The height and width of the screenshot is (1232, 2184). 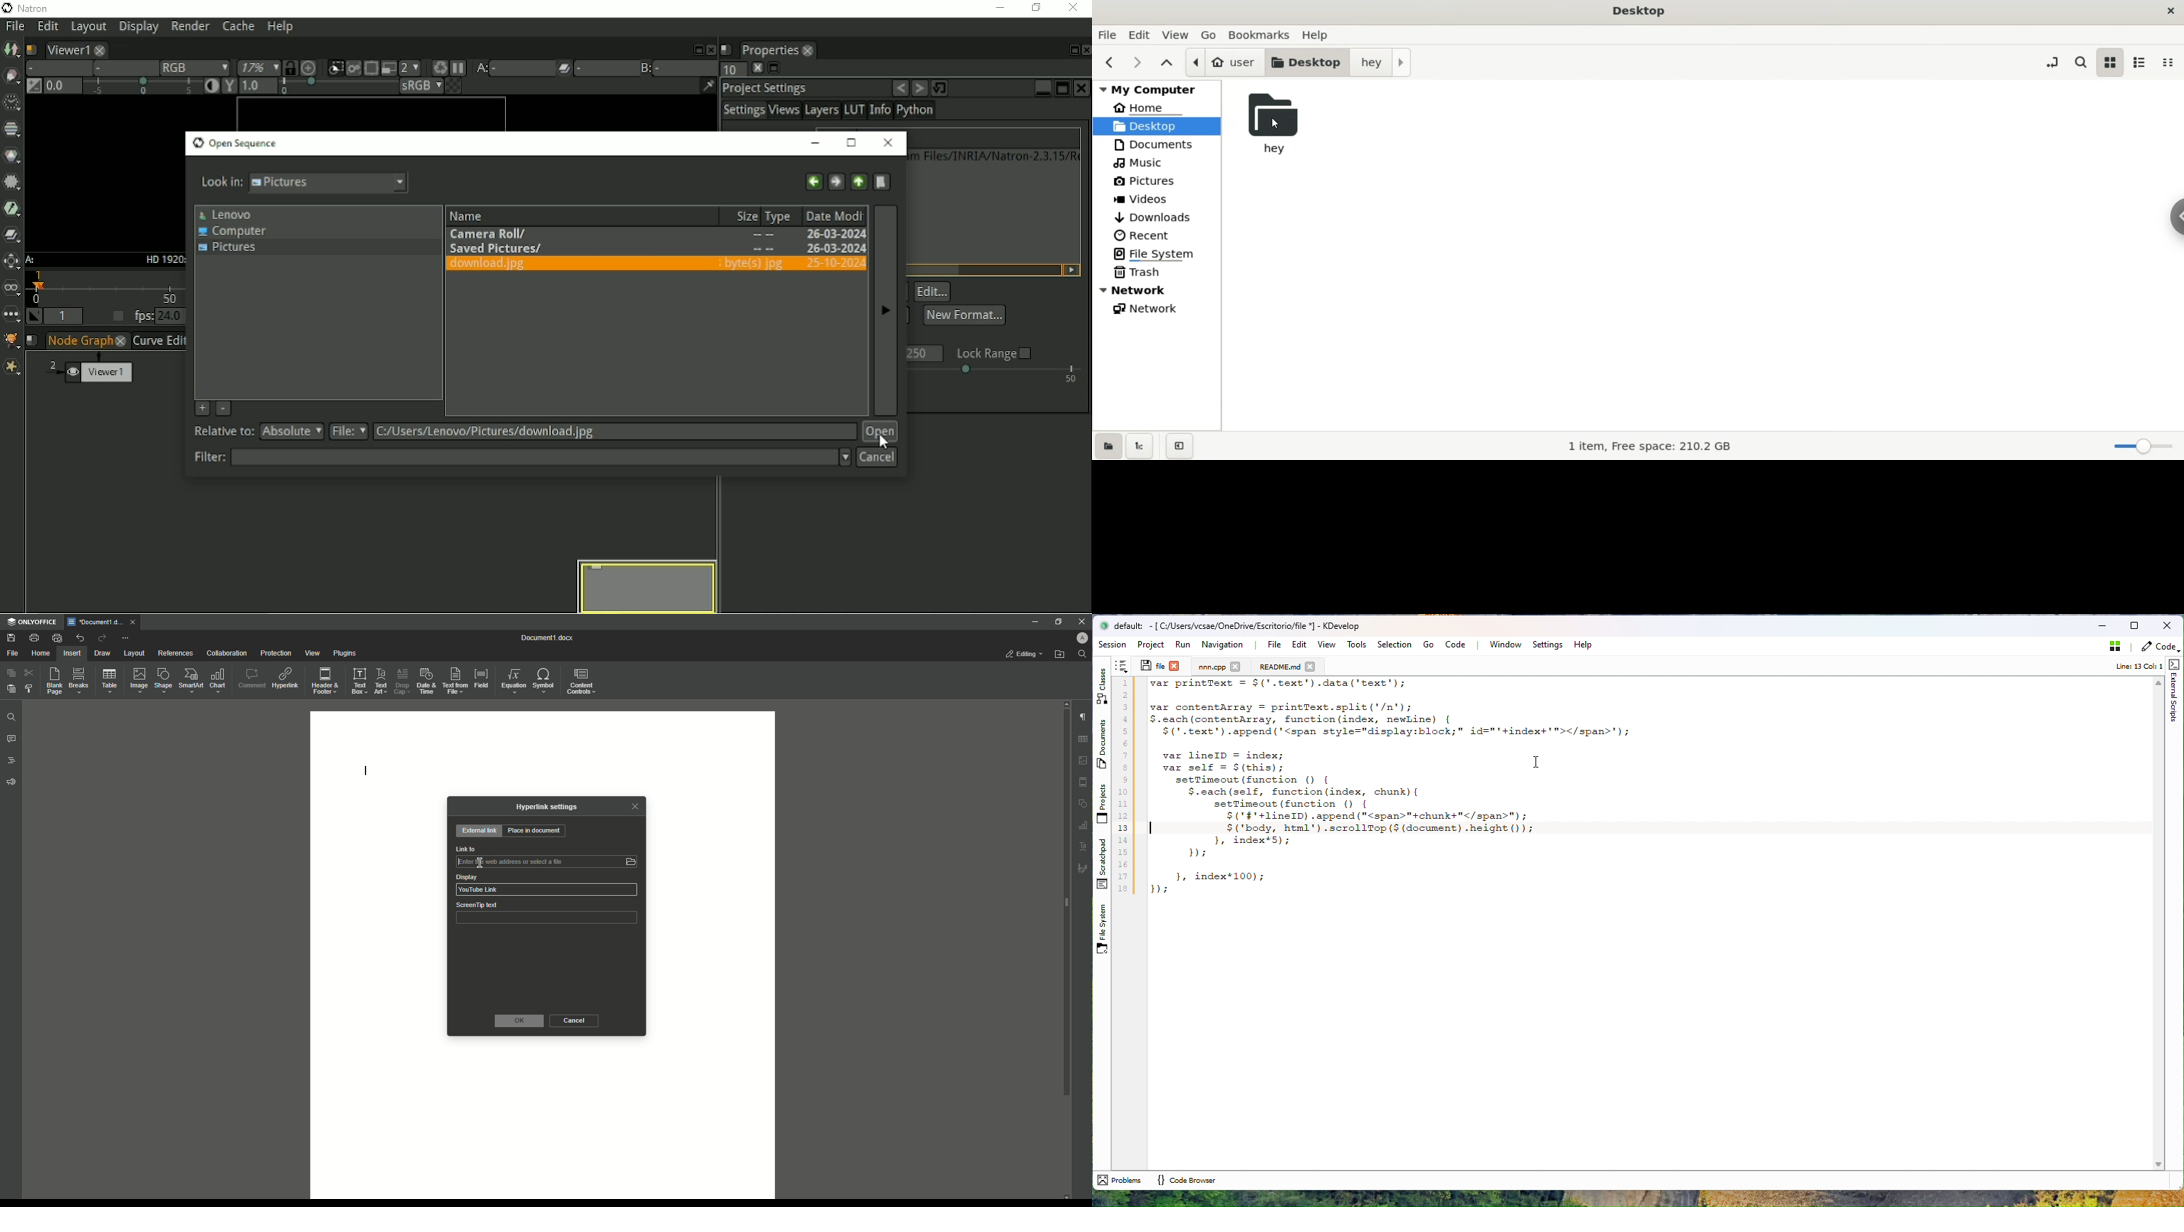 What do you see at coordinates (227, 653) in the screenshot?
I see `Collaboration` at bounding box center [227, 653].